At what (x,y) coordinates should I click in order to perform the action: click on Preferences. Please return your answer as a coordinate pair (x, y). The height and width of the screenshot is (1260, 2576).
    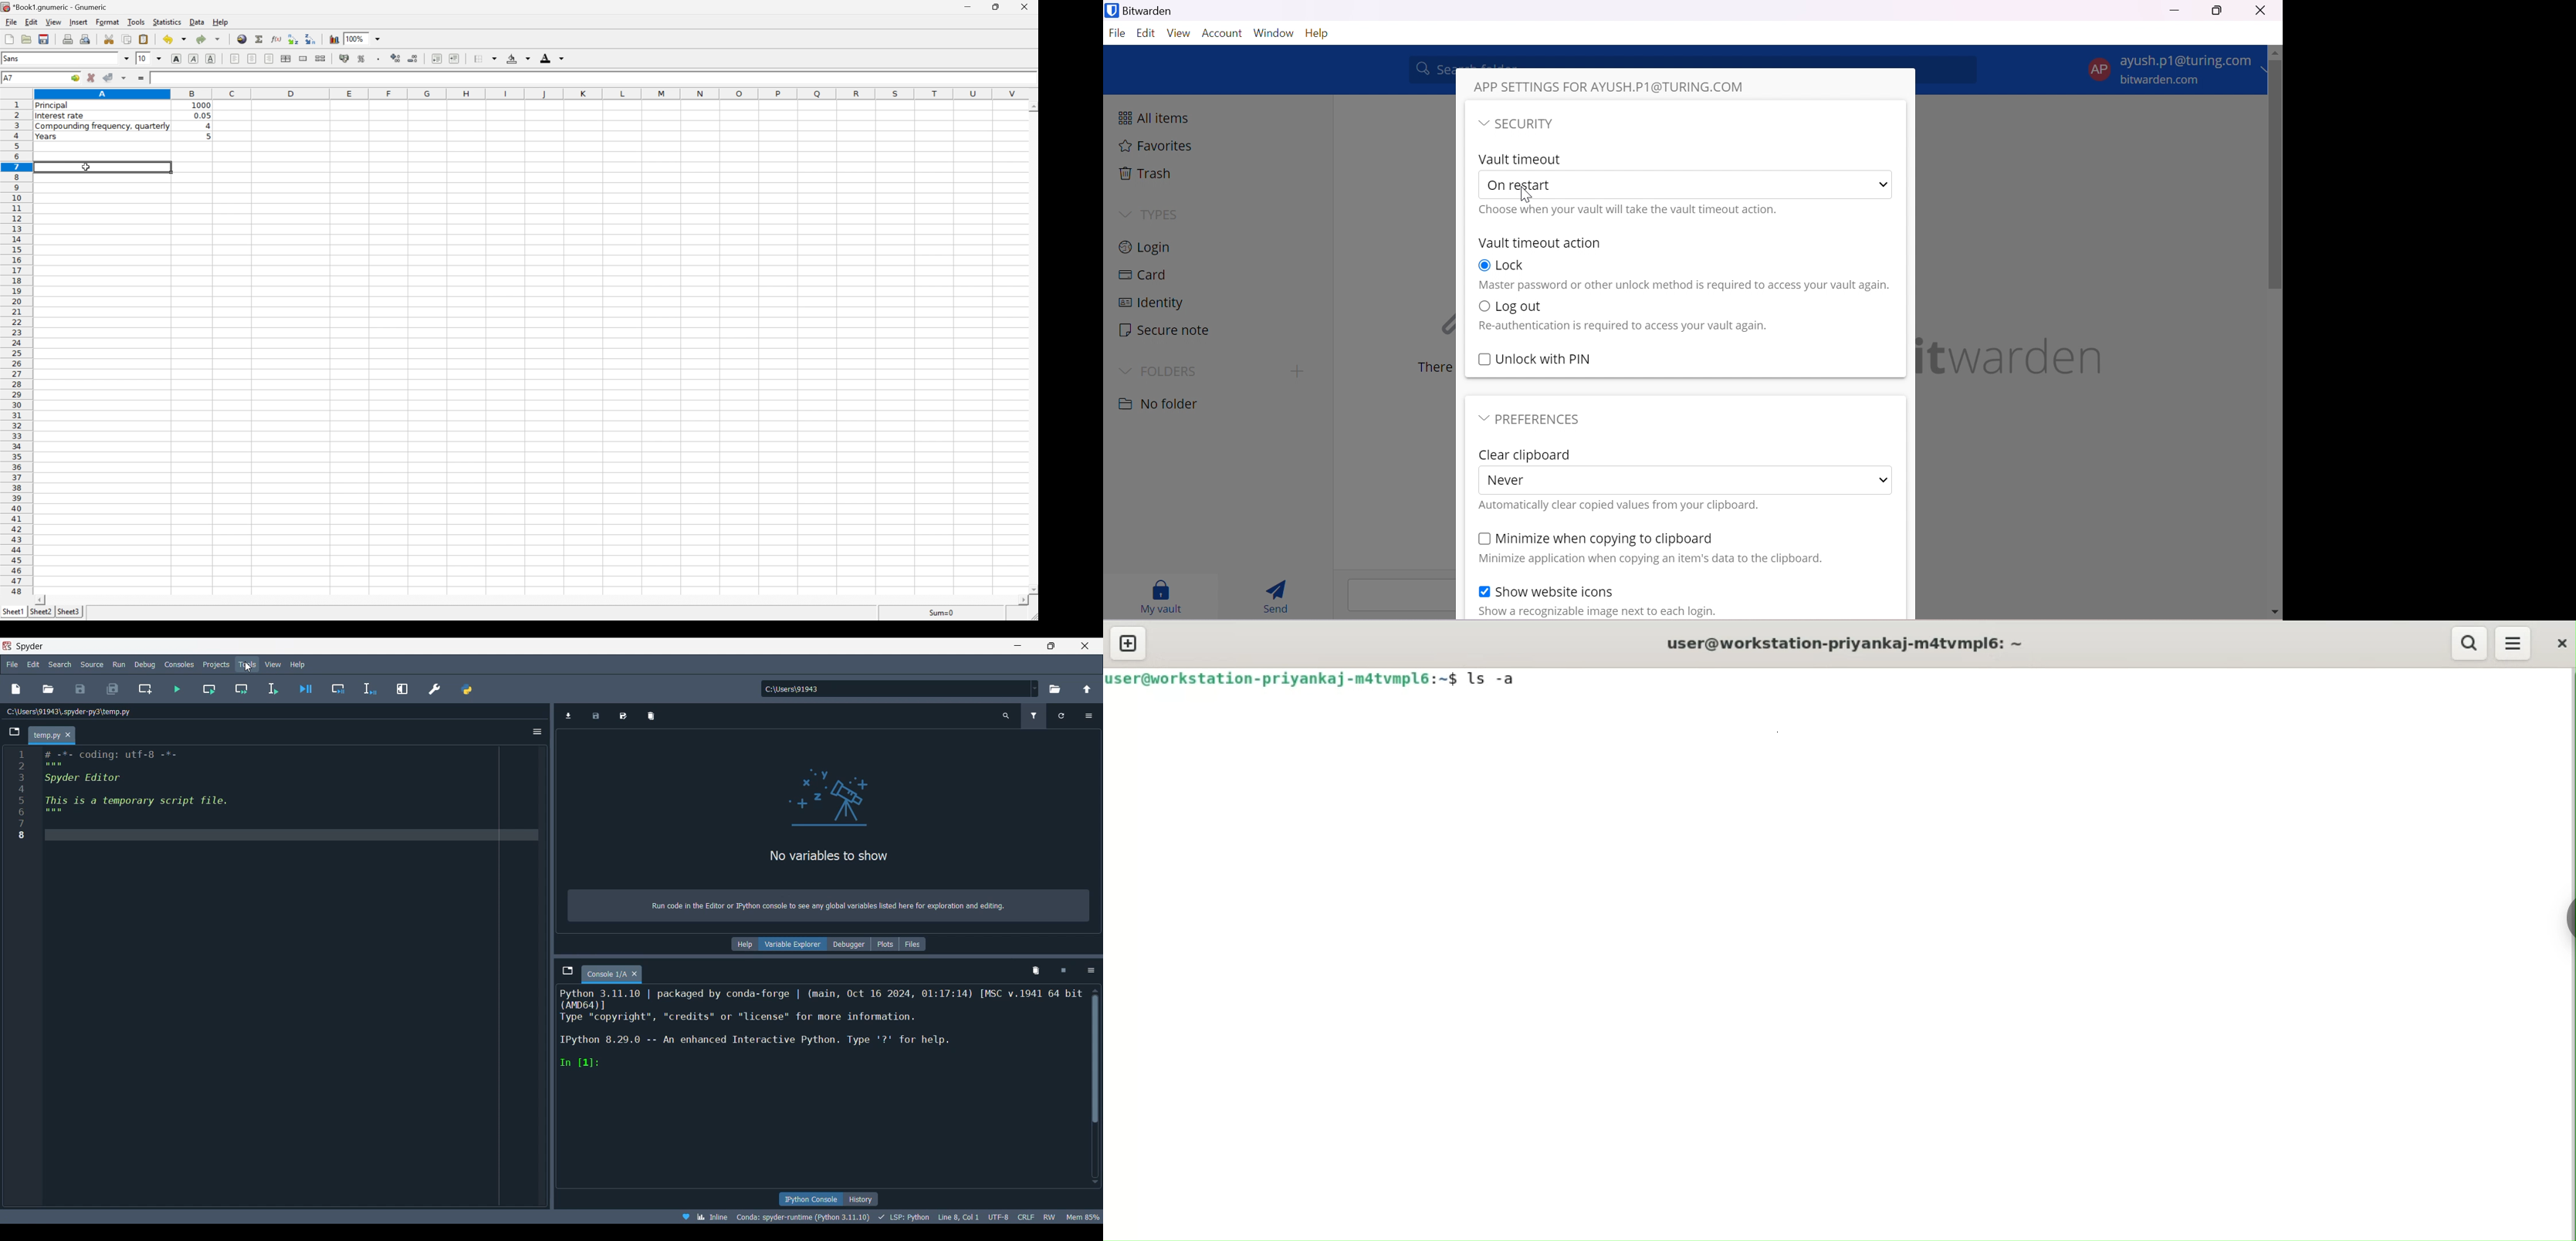
    Looking at the image, I should click on (434, 688).